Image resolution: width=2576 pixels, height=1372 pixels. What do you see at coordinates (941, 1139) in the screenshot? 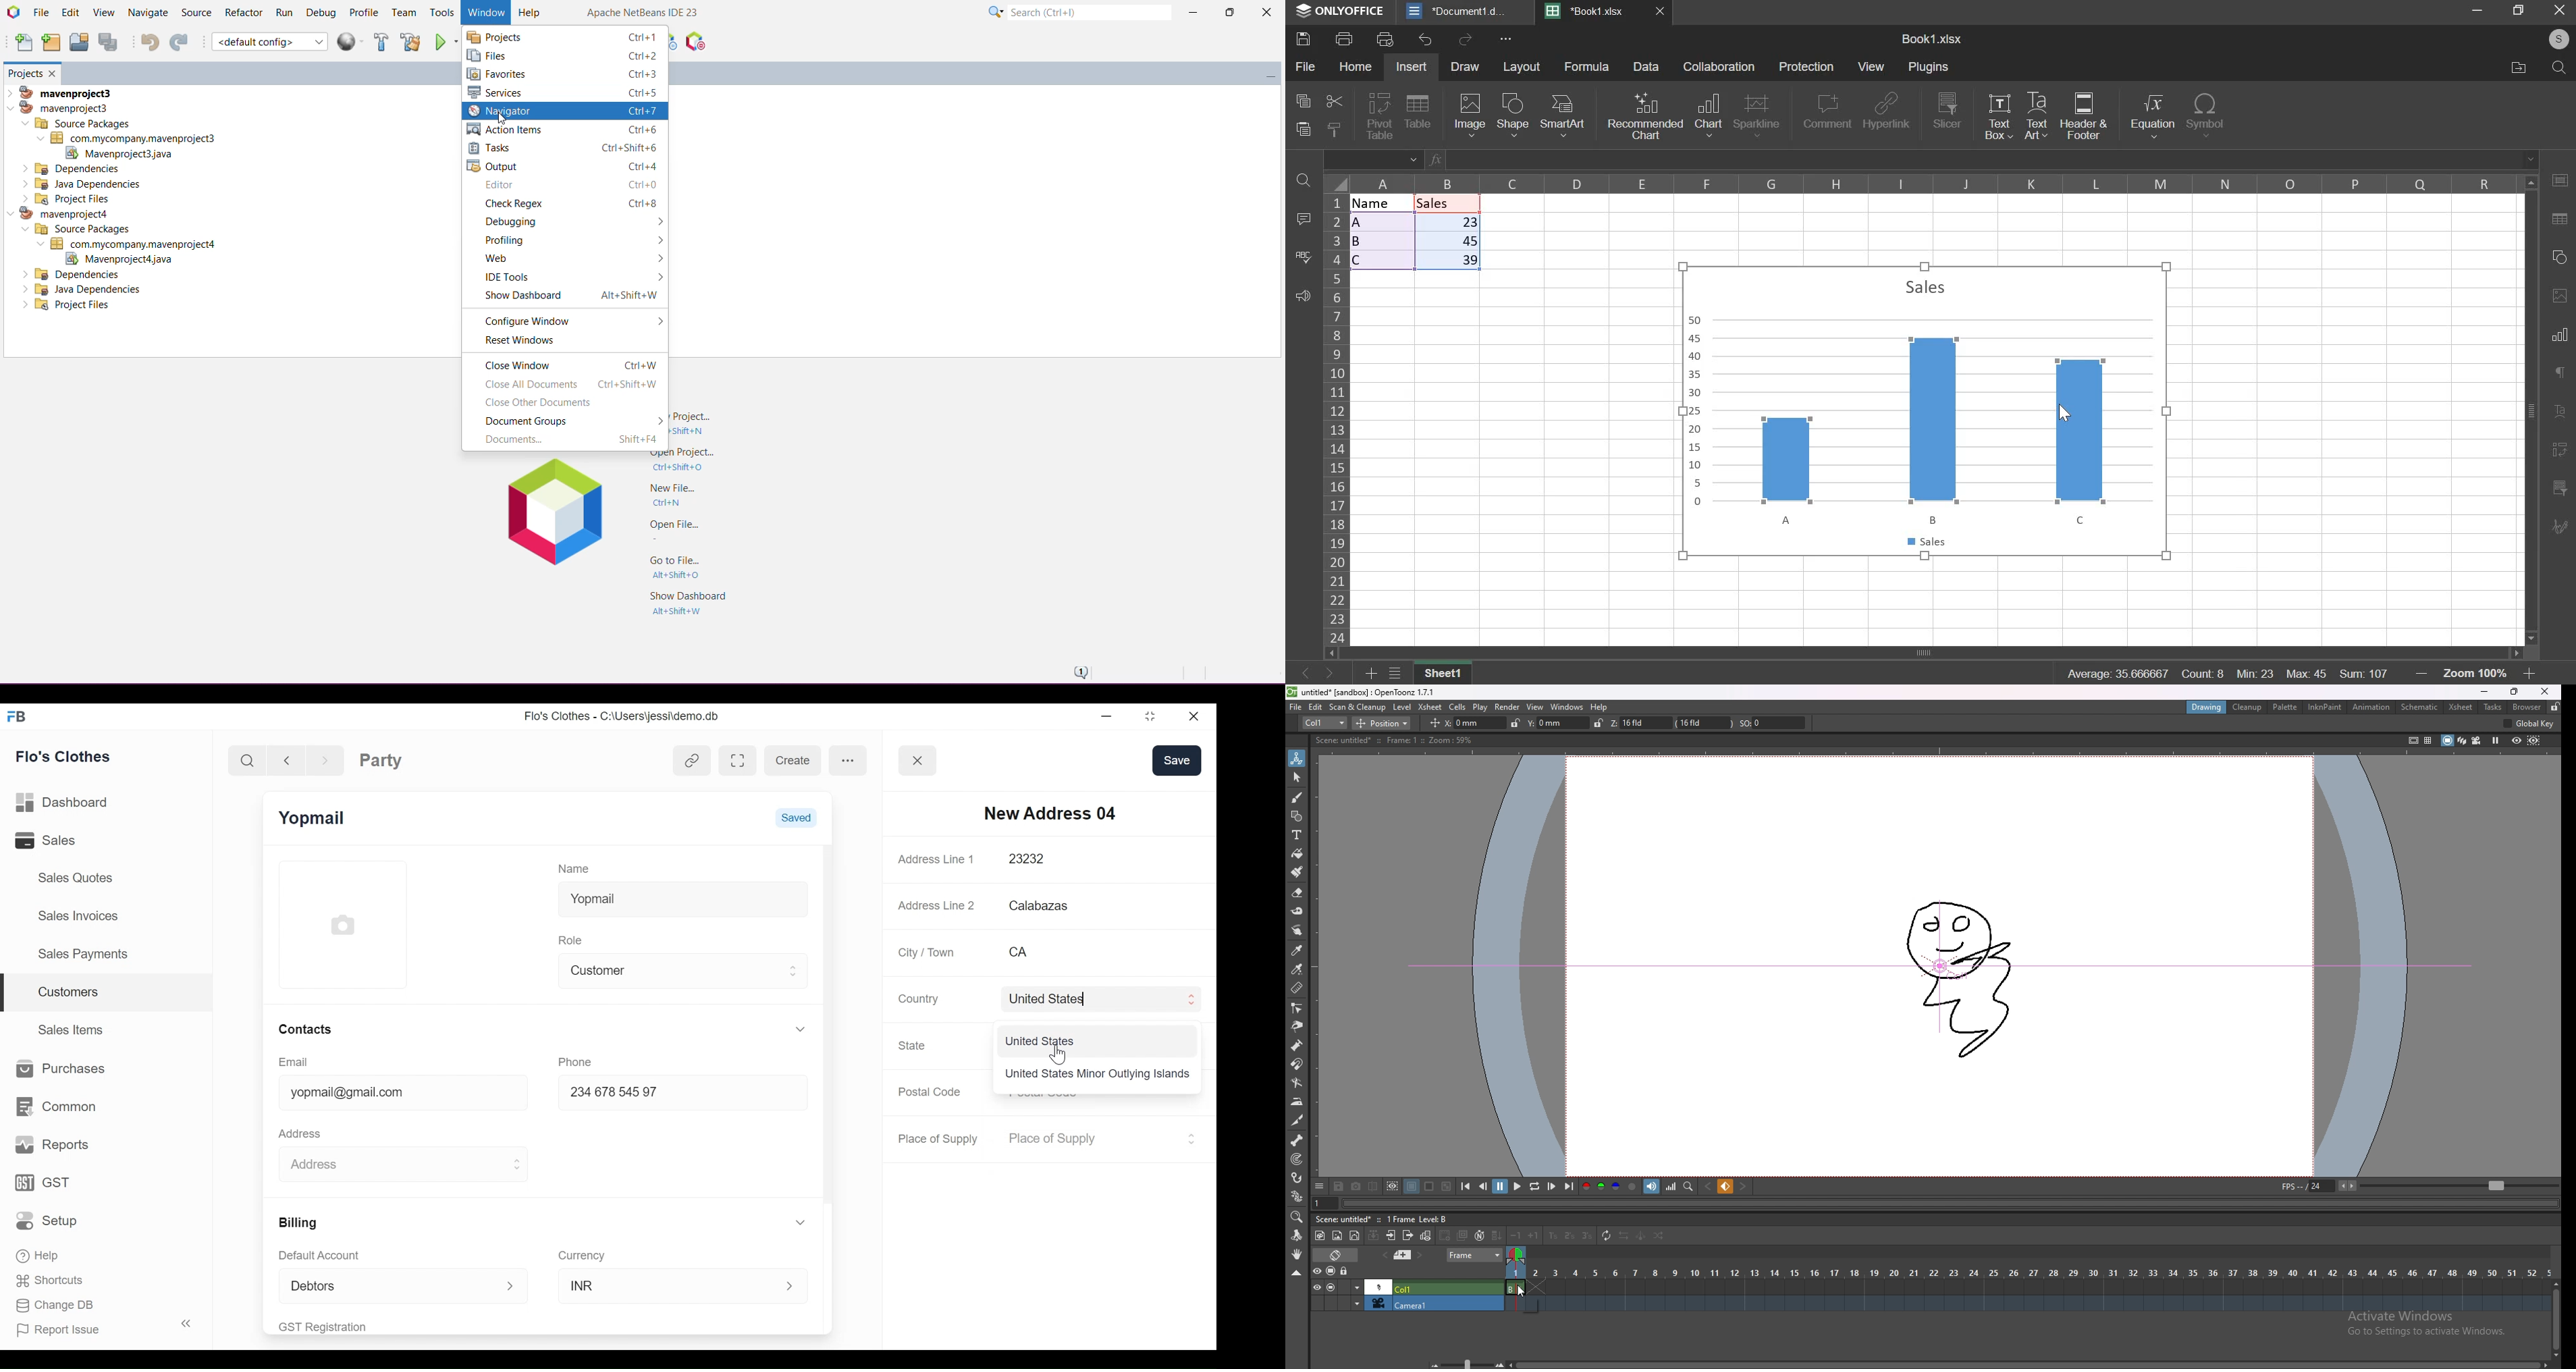
I see `Place of Supply` at bounding box center [941, 1139].